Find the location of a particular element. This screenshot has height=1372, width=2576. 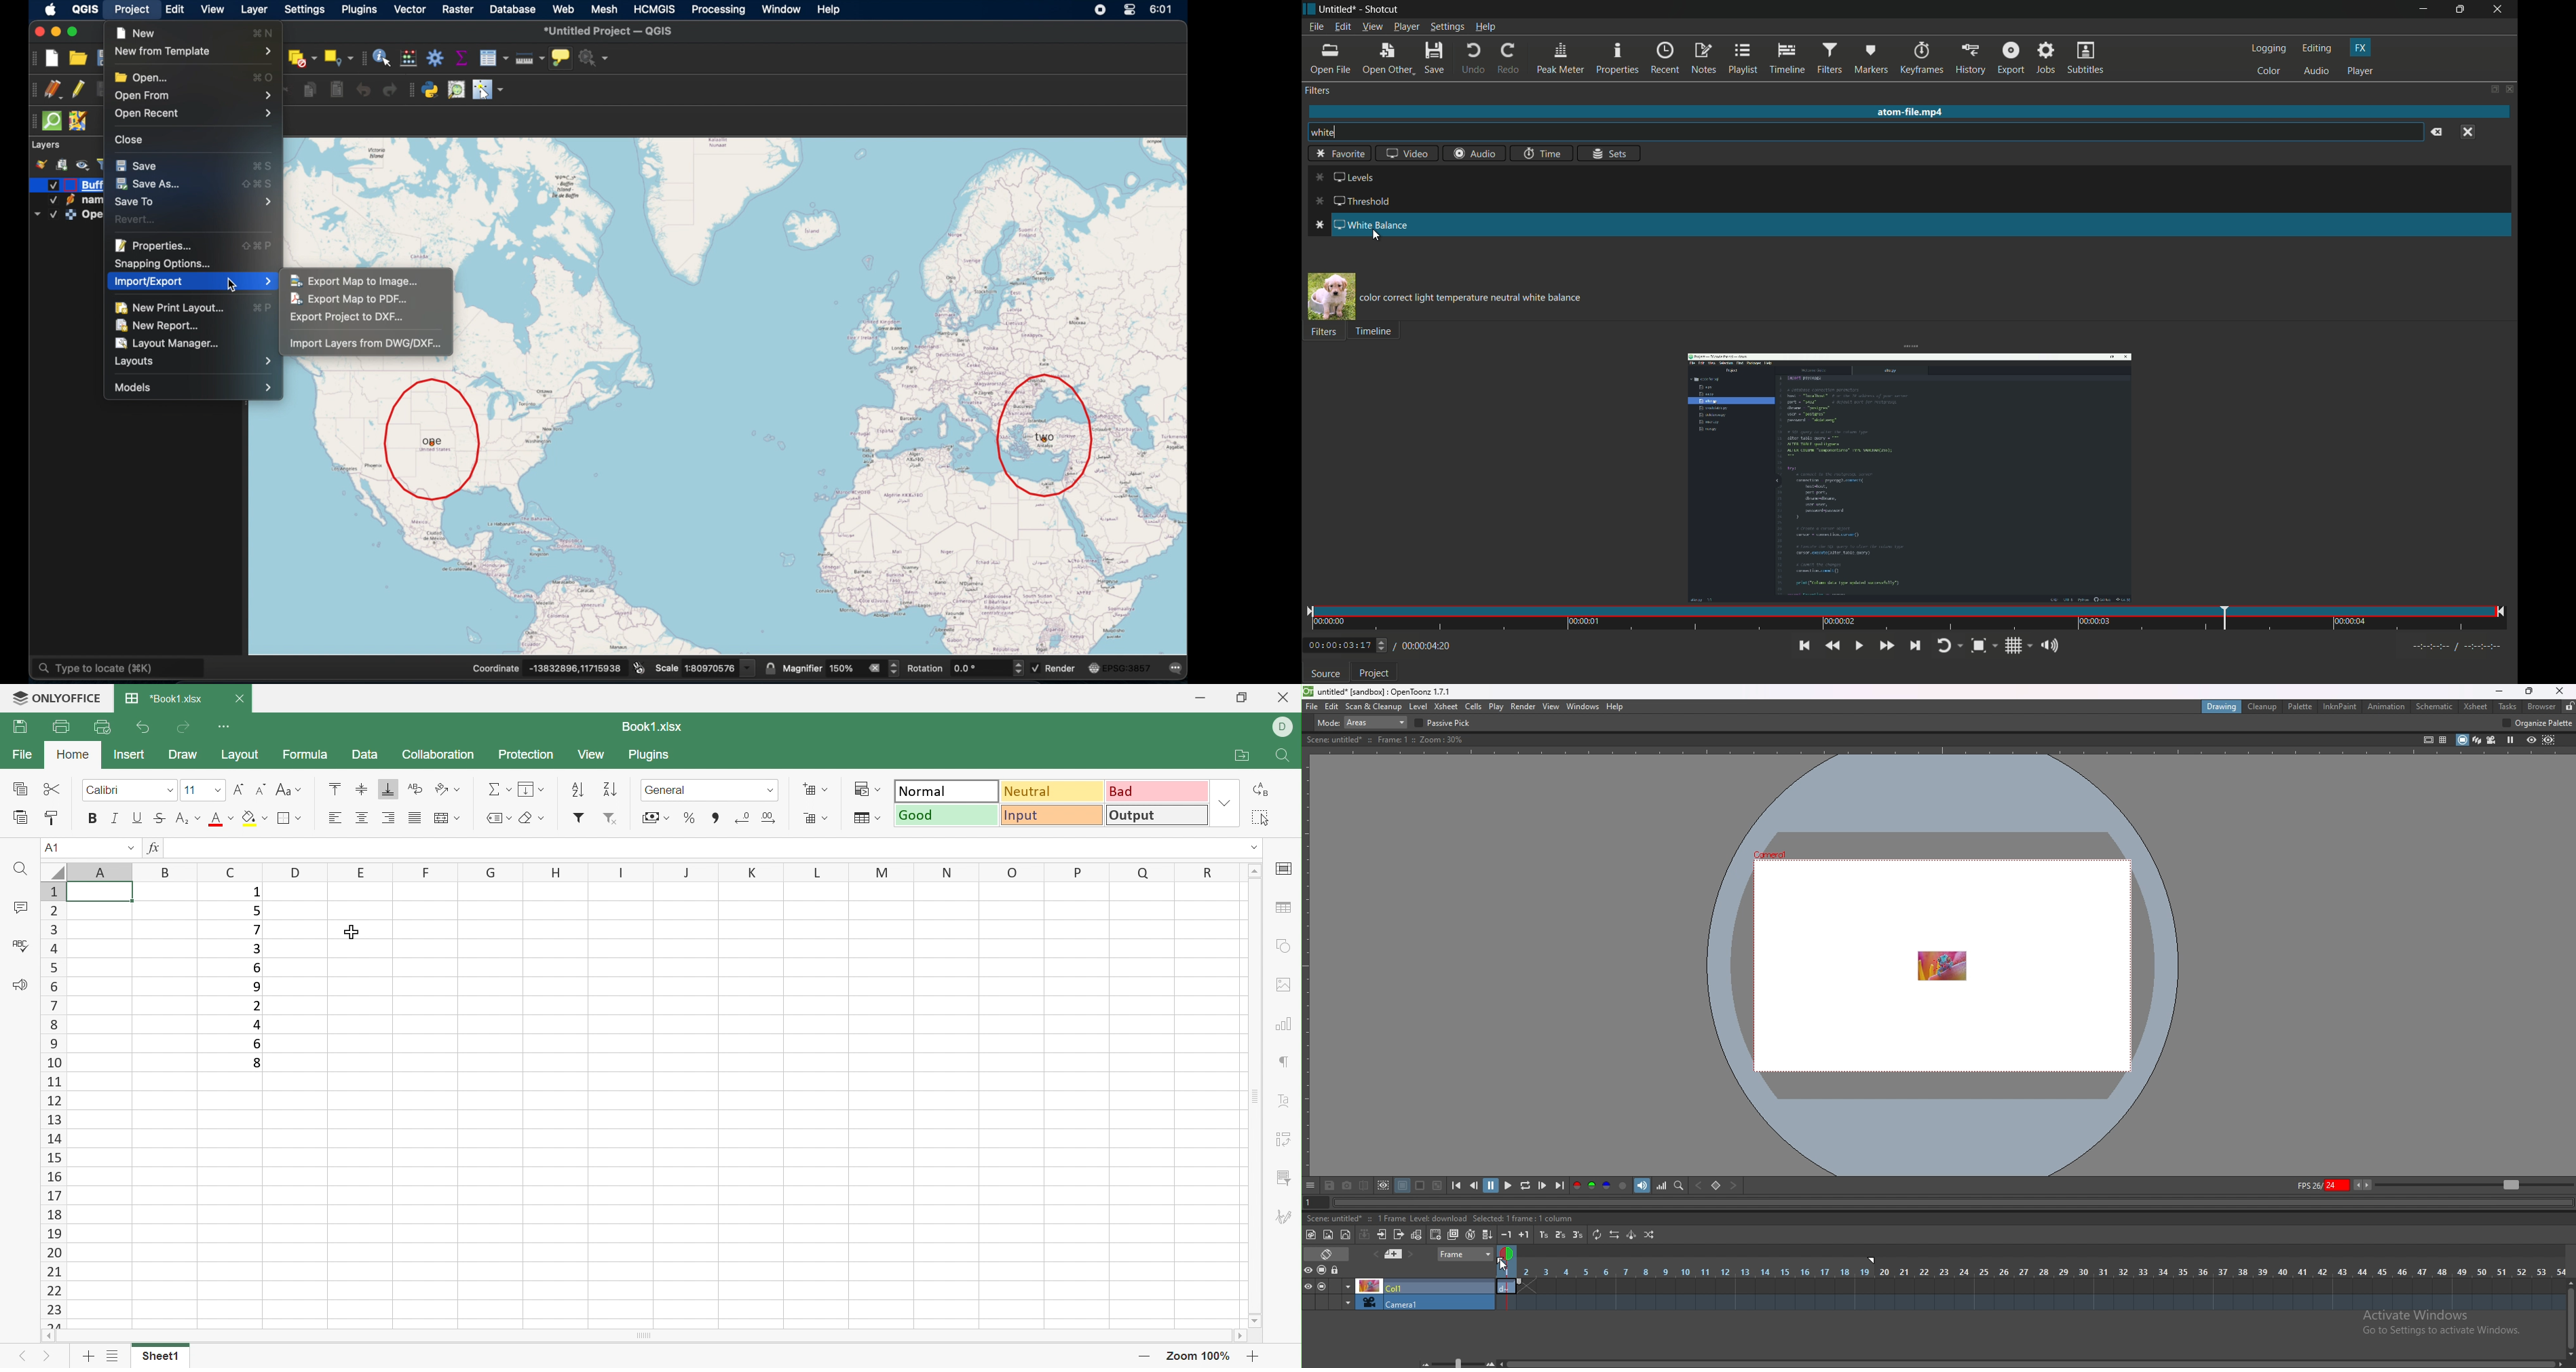

Timeline is located at coordinates (1381, 334).